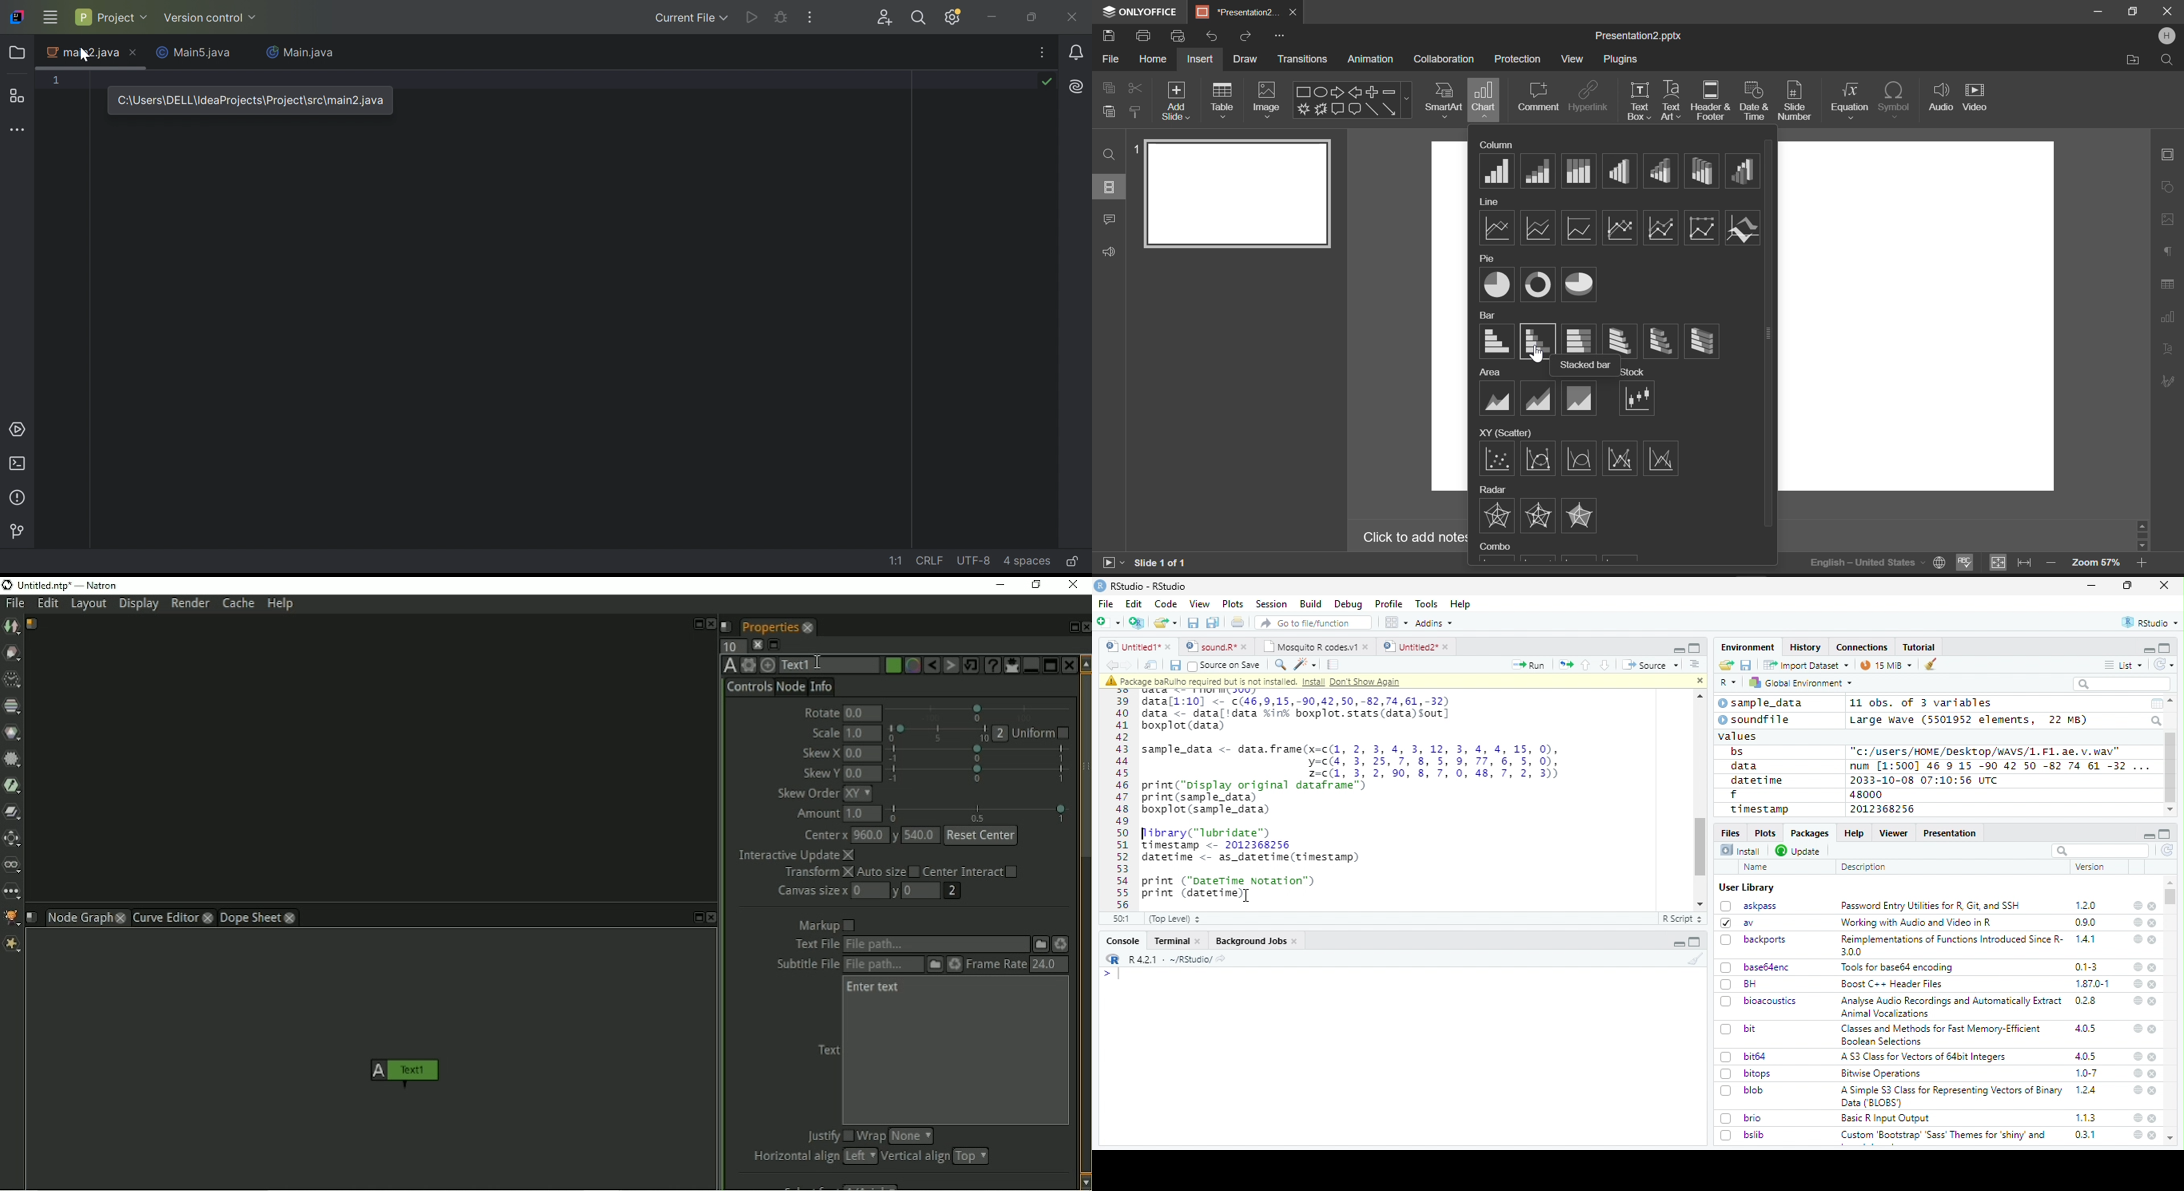 The height and width of the screenshot is (1204, 2184). What do you see at coordinates (1410, 538) in the screenshot?
I see `Click to add notes` at bounding box center [1410, 538].